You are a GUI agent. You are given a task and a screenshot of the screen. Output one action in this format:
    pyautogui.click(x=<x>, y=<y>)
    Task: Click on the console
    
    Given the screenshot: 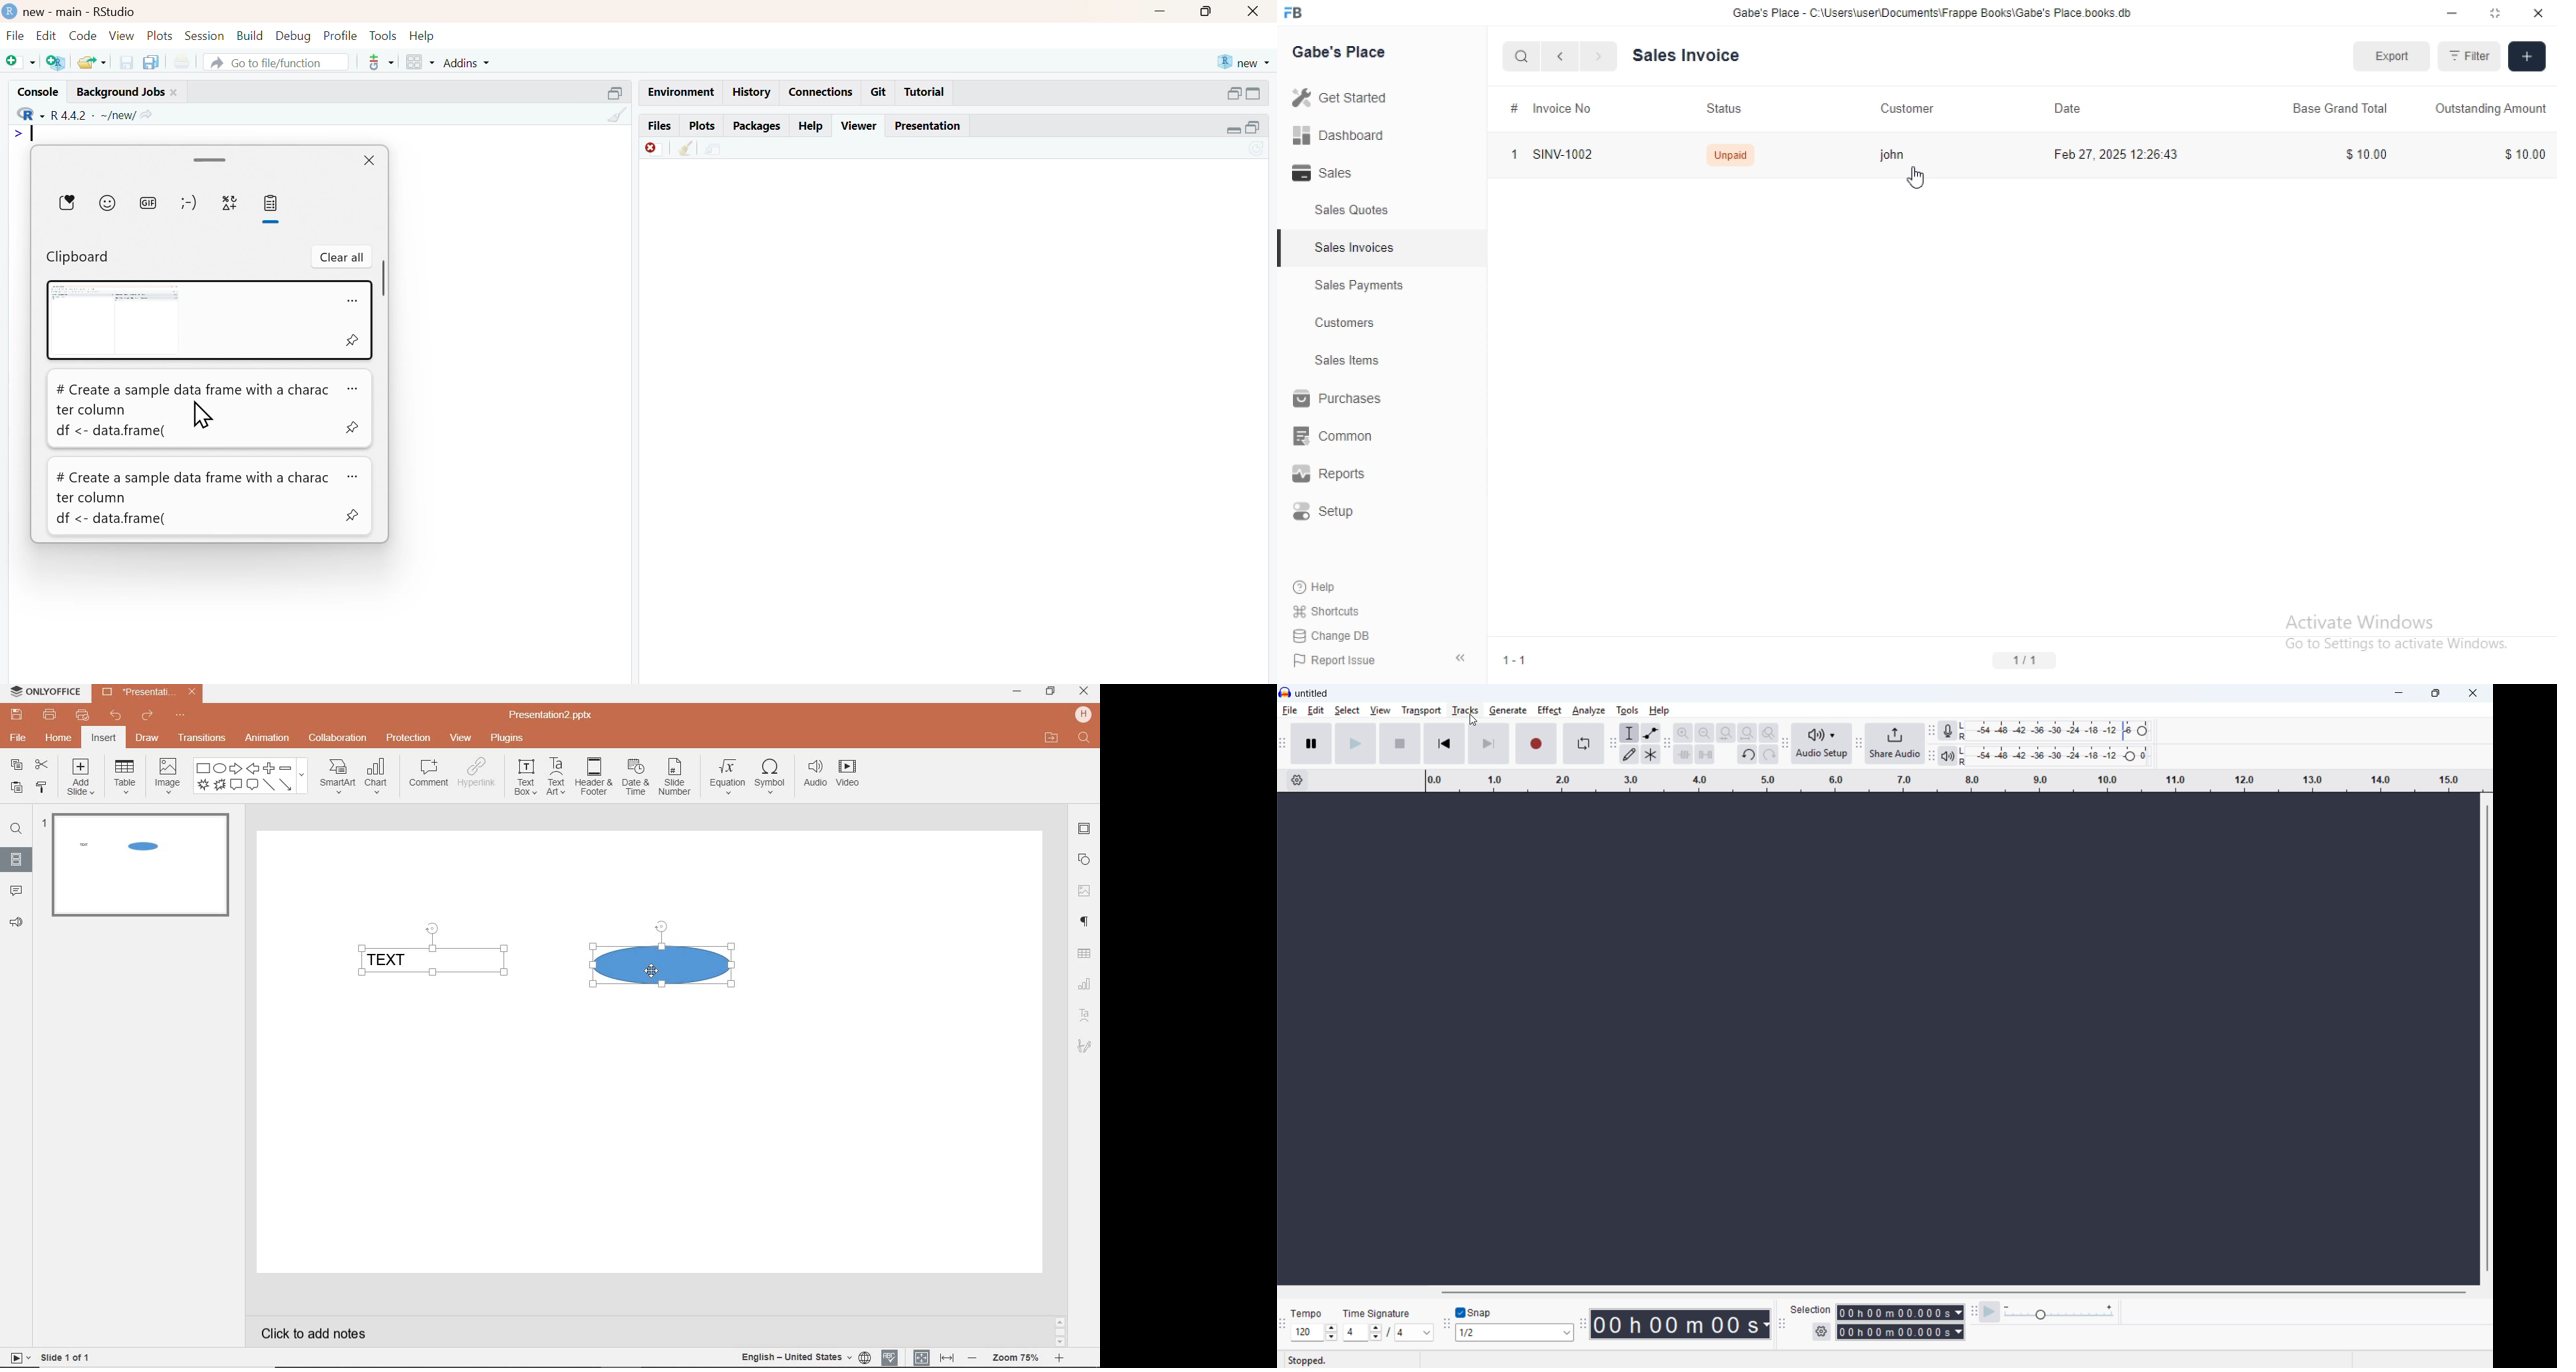 What is the action you would take?
    pyautogui.click(x=39, y=92)
    